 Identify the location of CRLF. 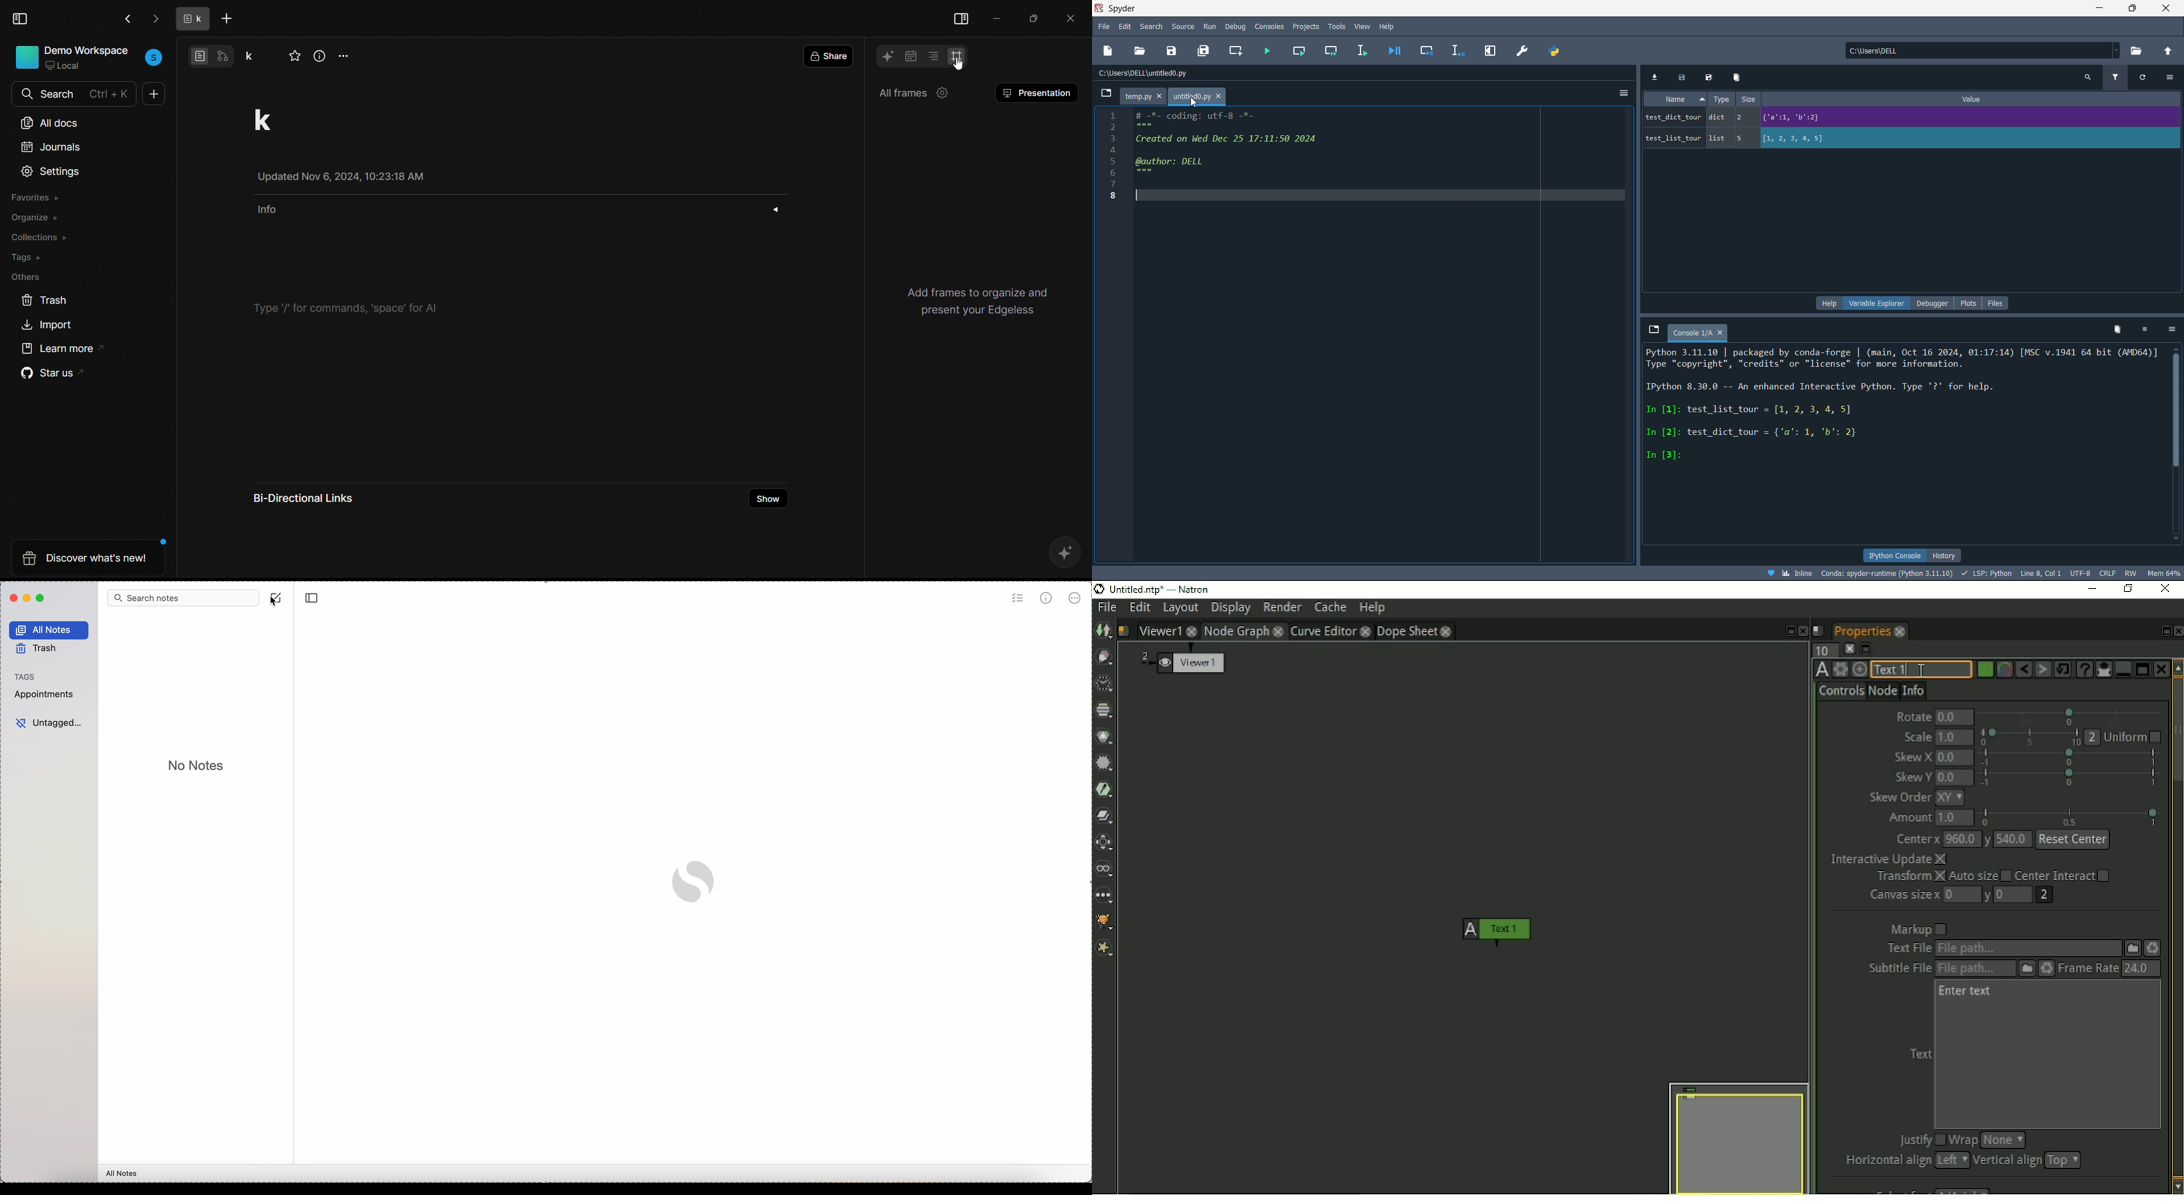
(2106, 573).